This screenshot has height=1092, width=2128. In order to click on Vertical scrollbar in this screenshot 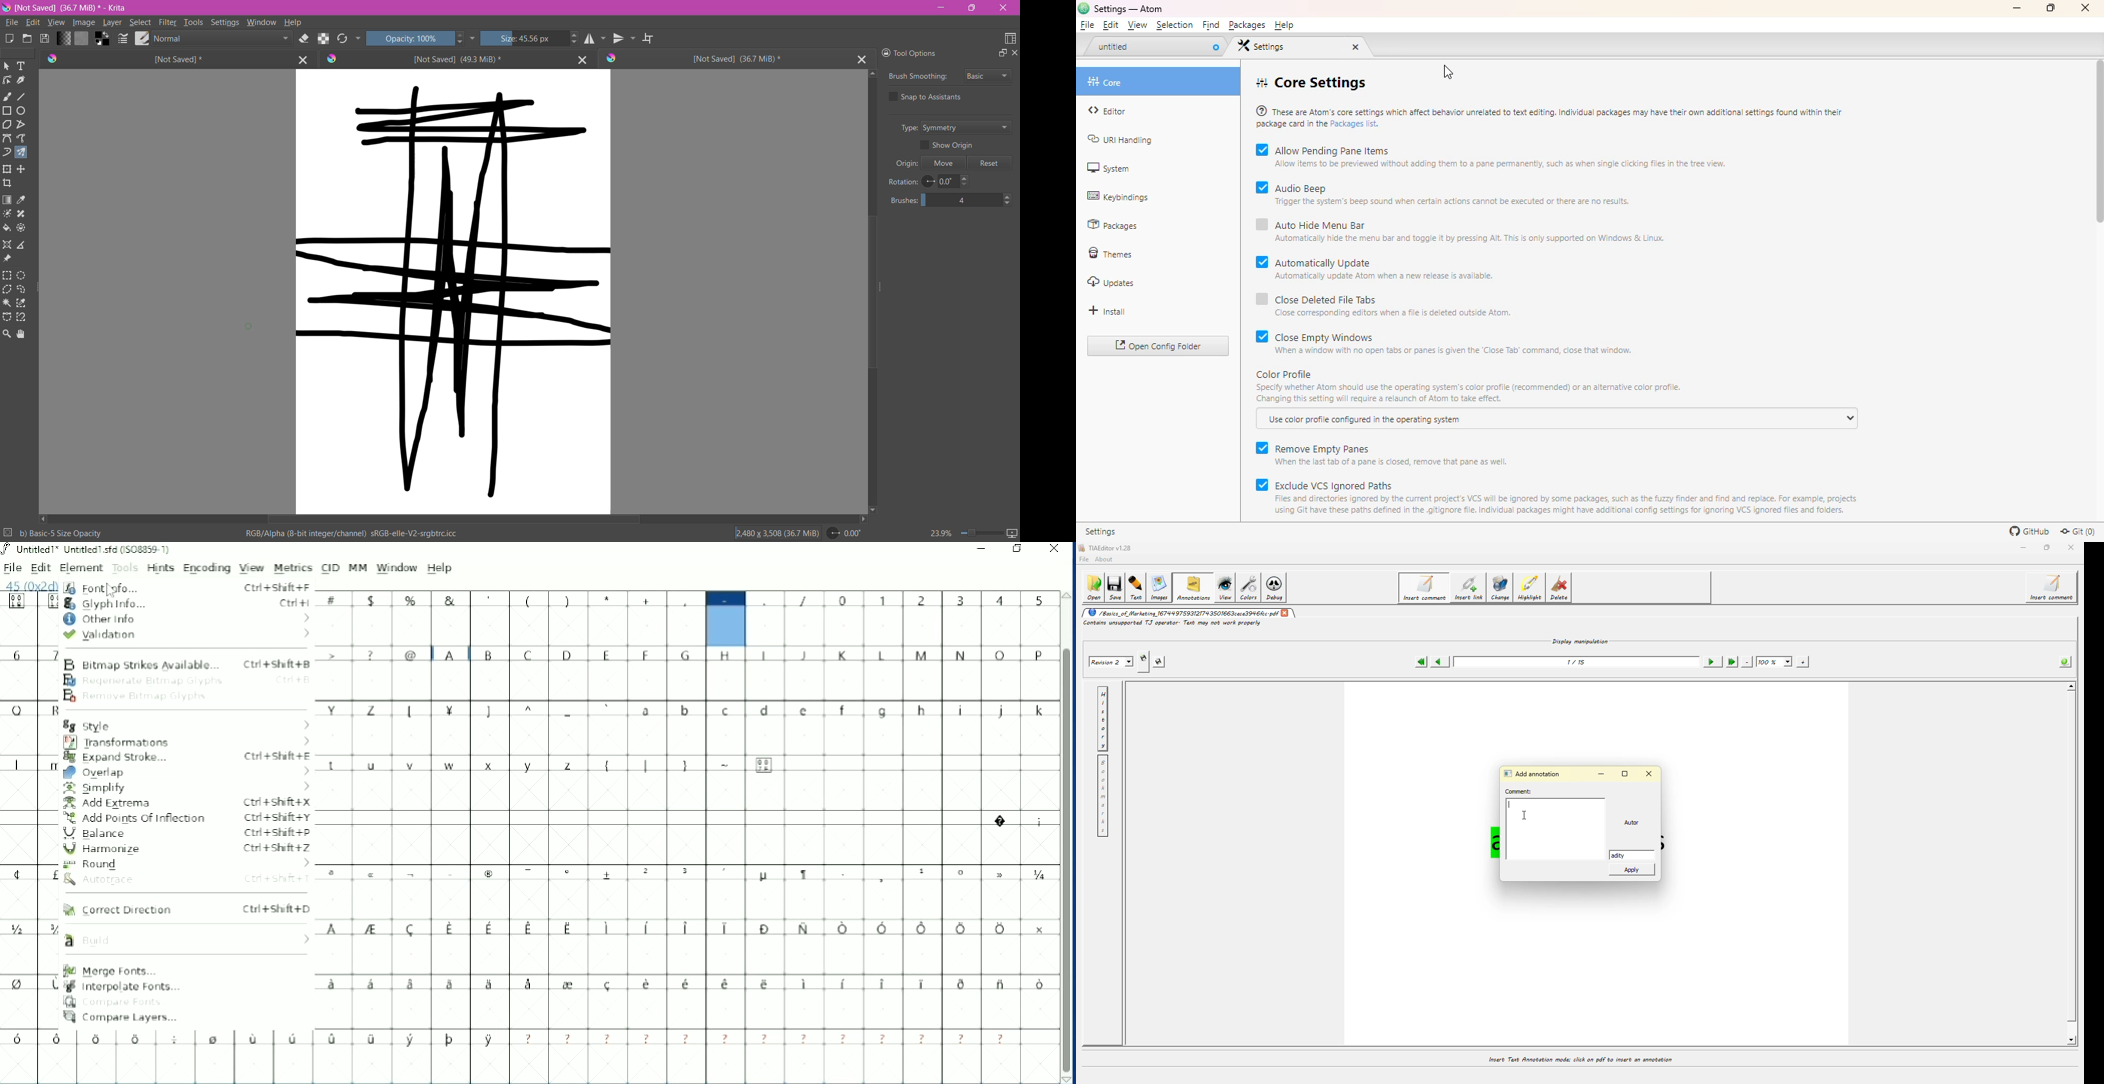, I will do `click(1065, 863)`.